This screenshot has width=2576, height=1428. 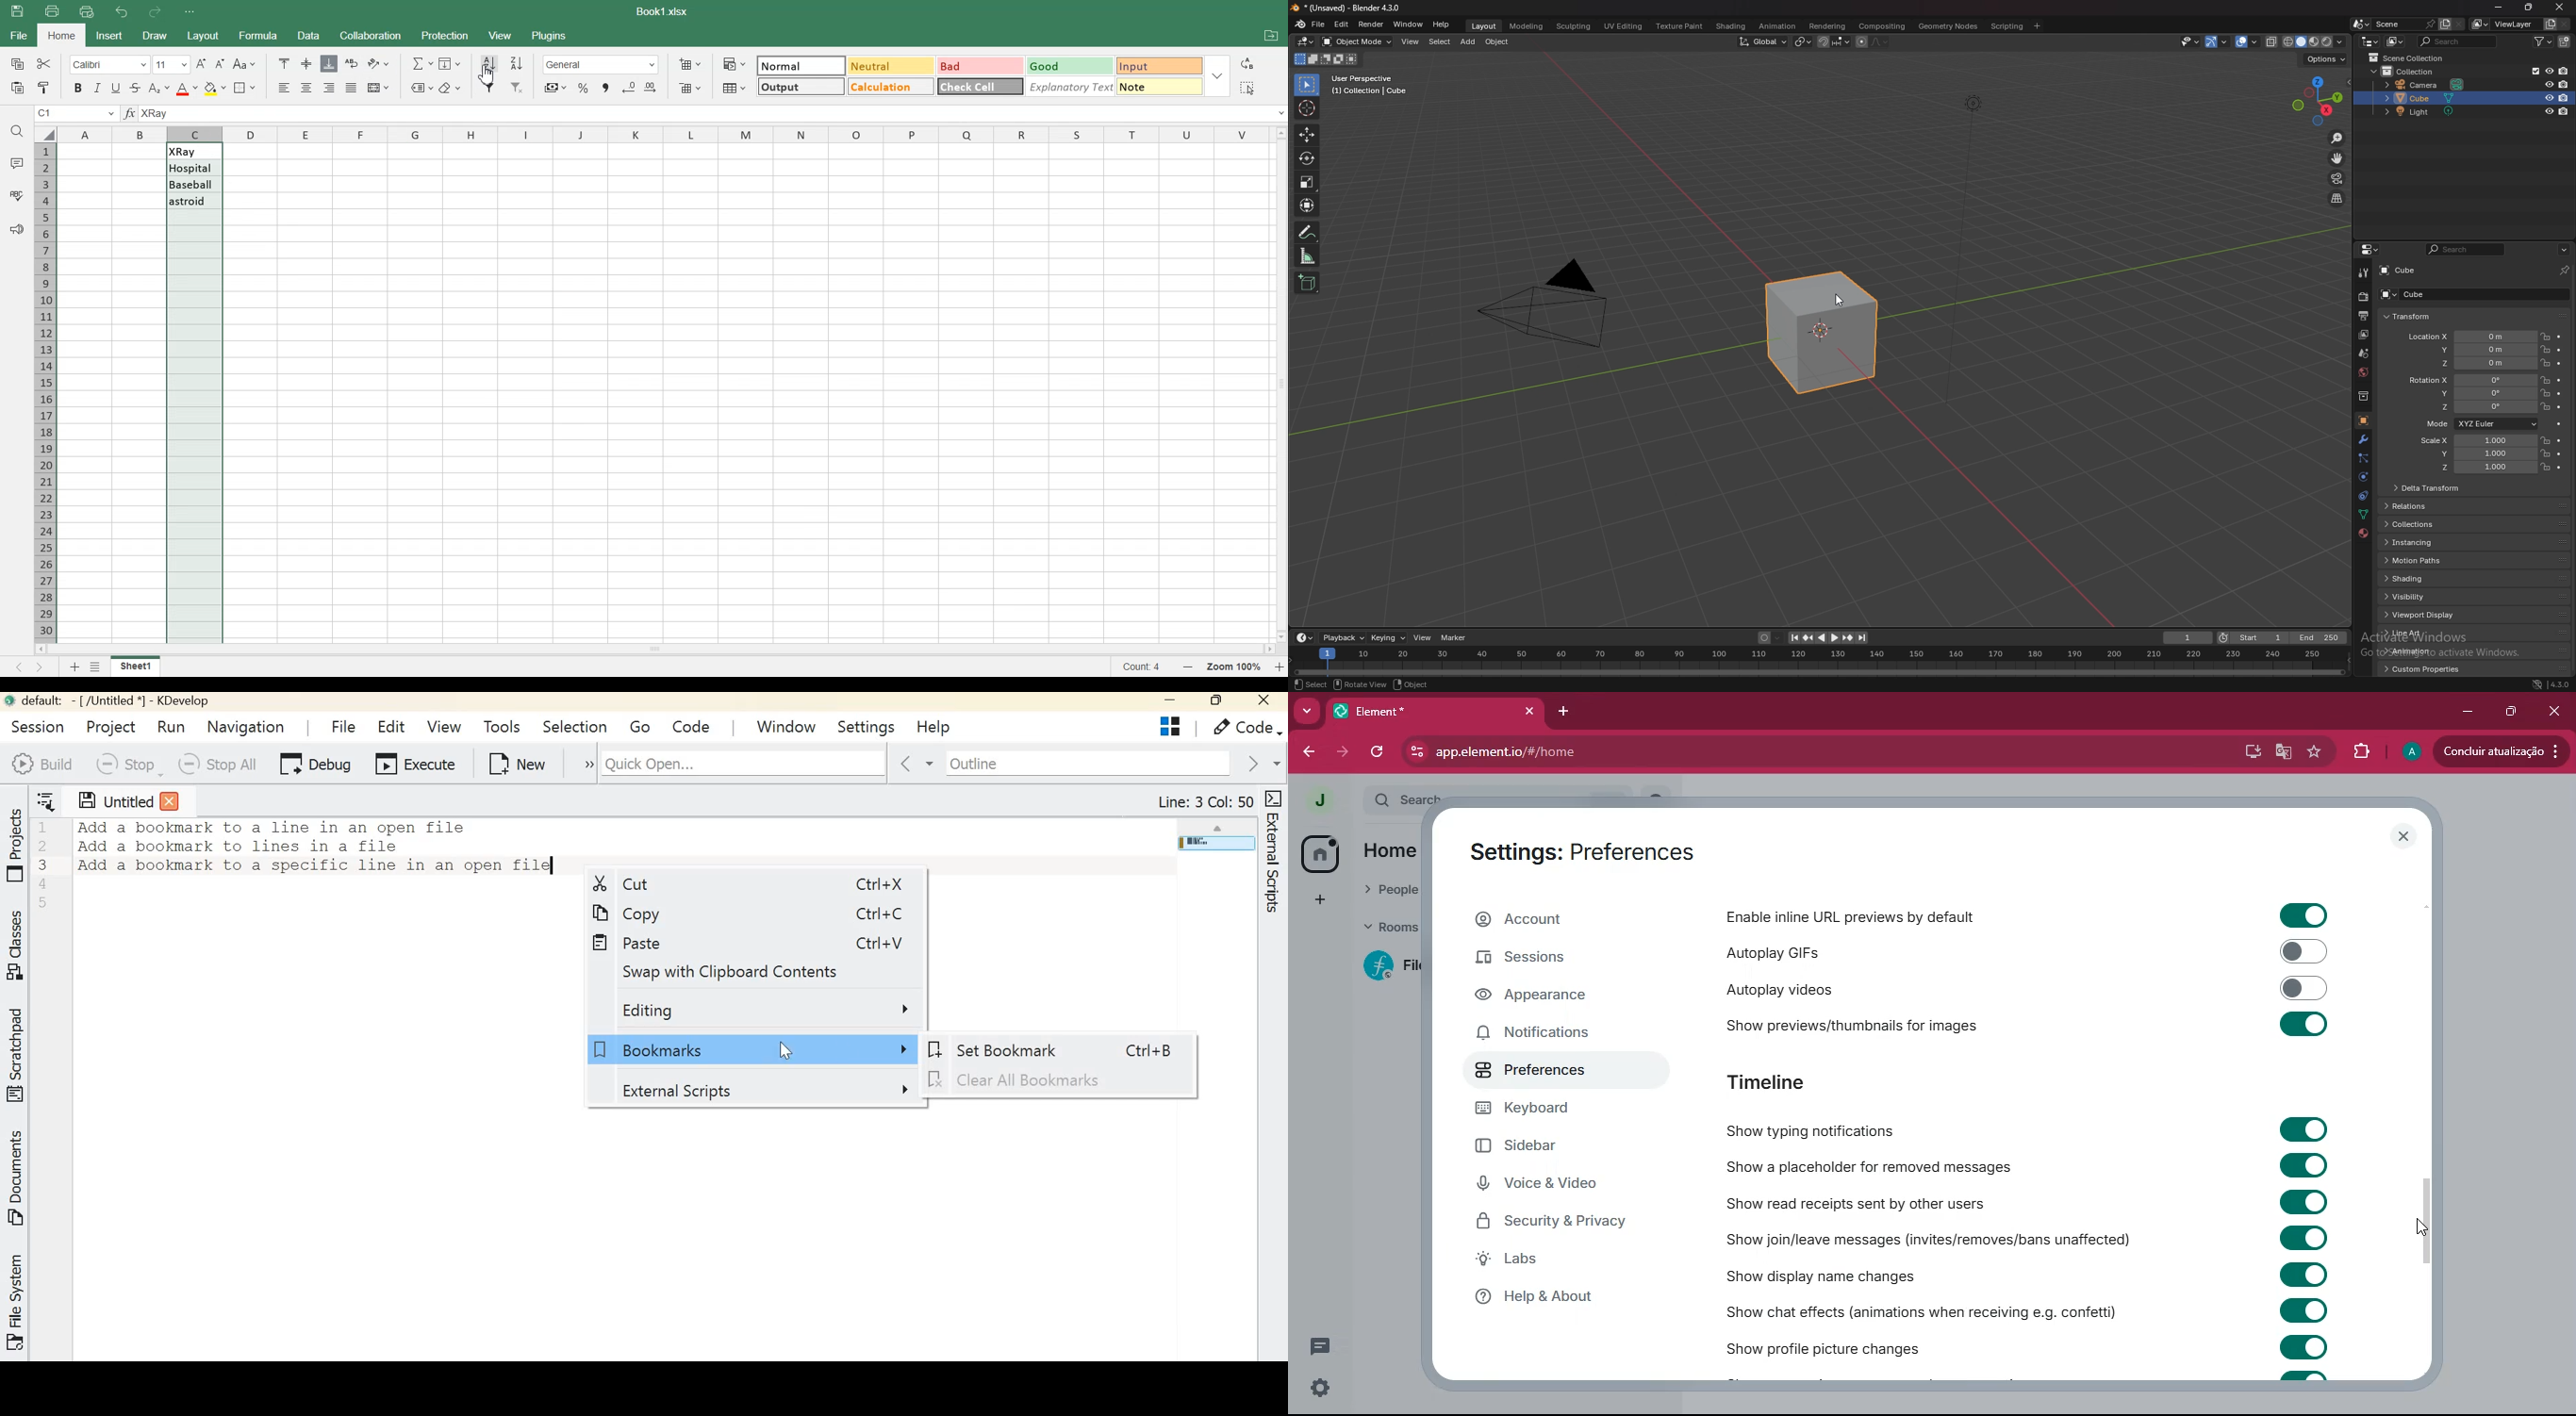 What do you see at coordinates (1401, 799) in the screenshot?
I see `search` at bounding box center [1401, 799].